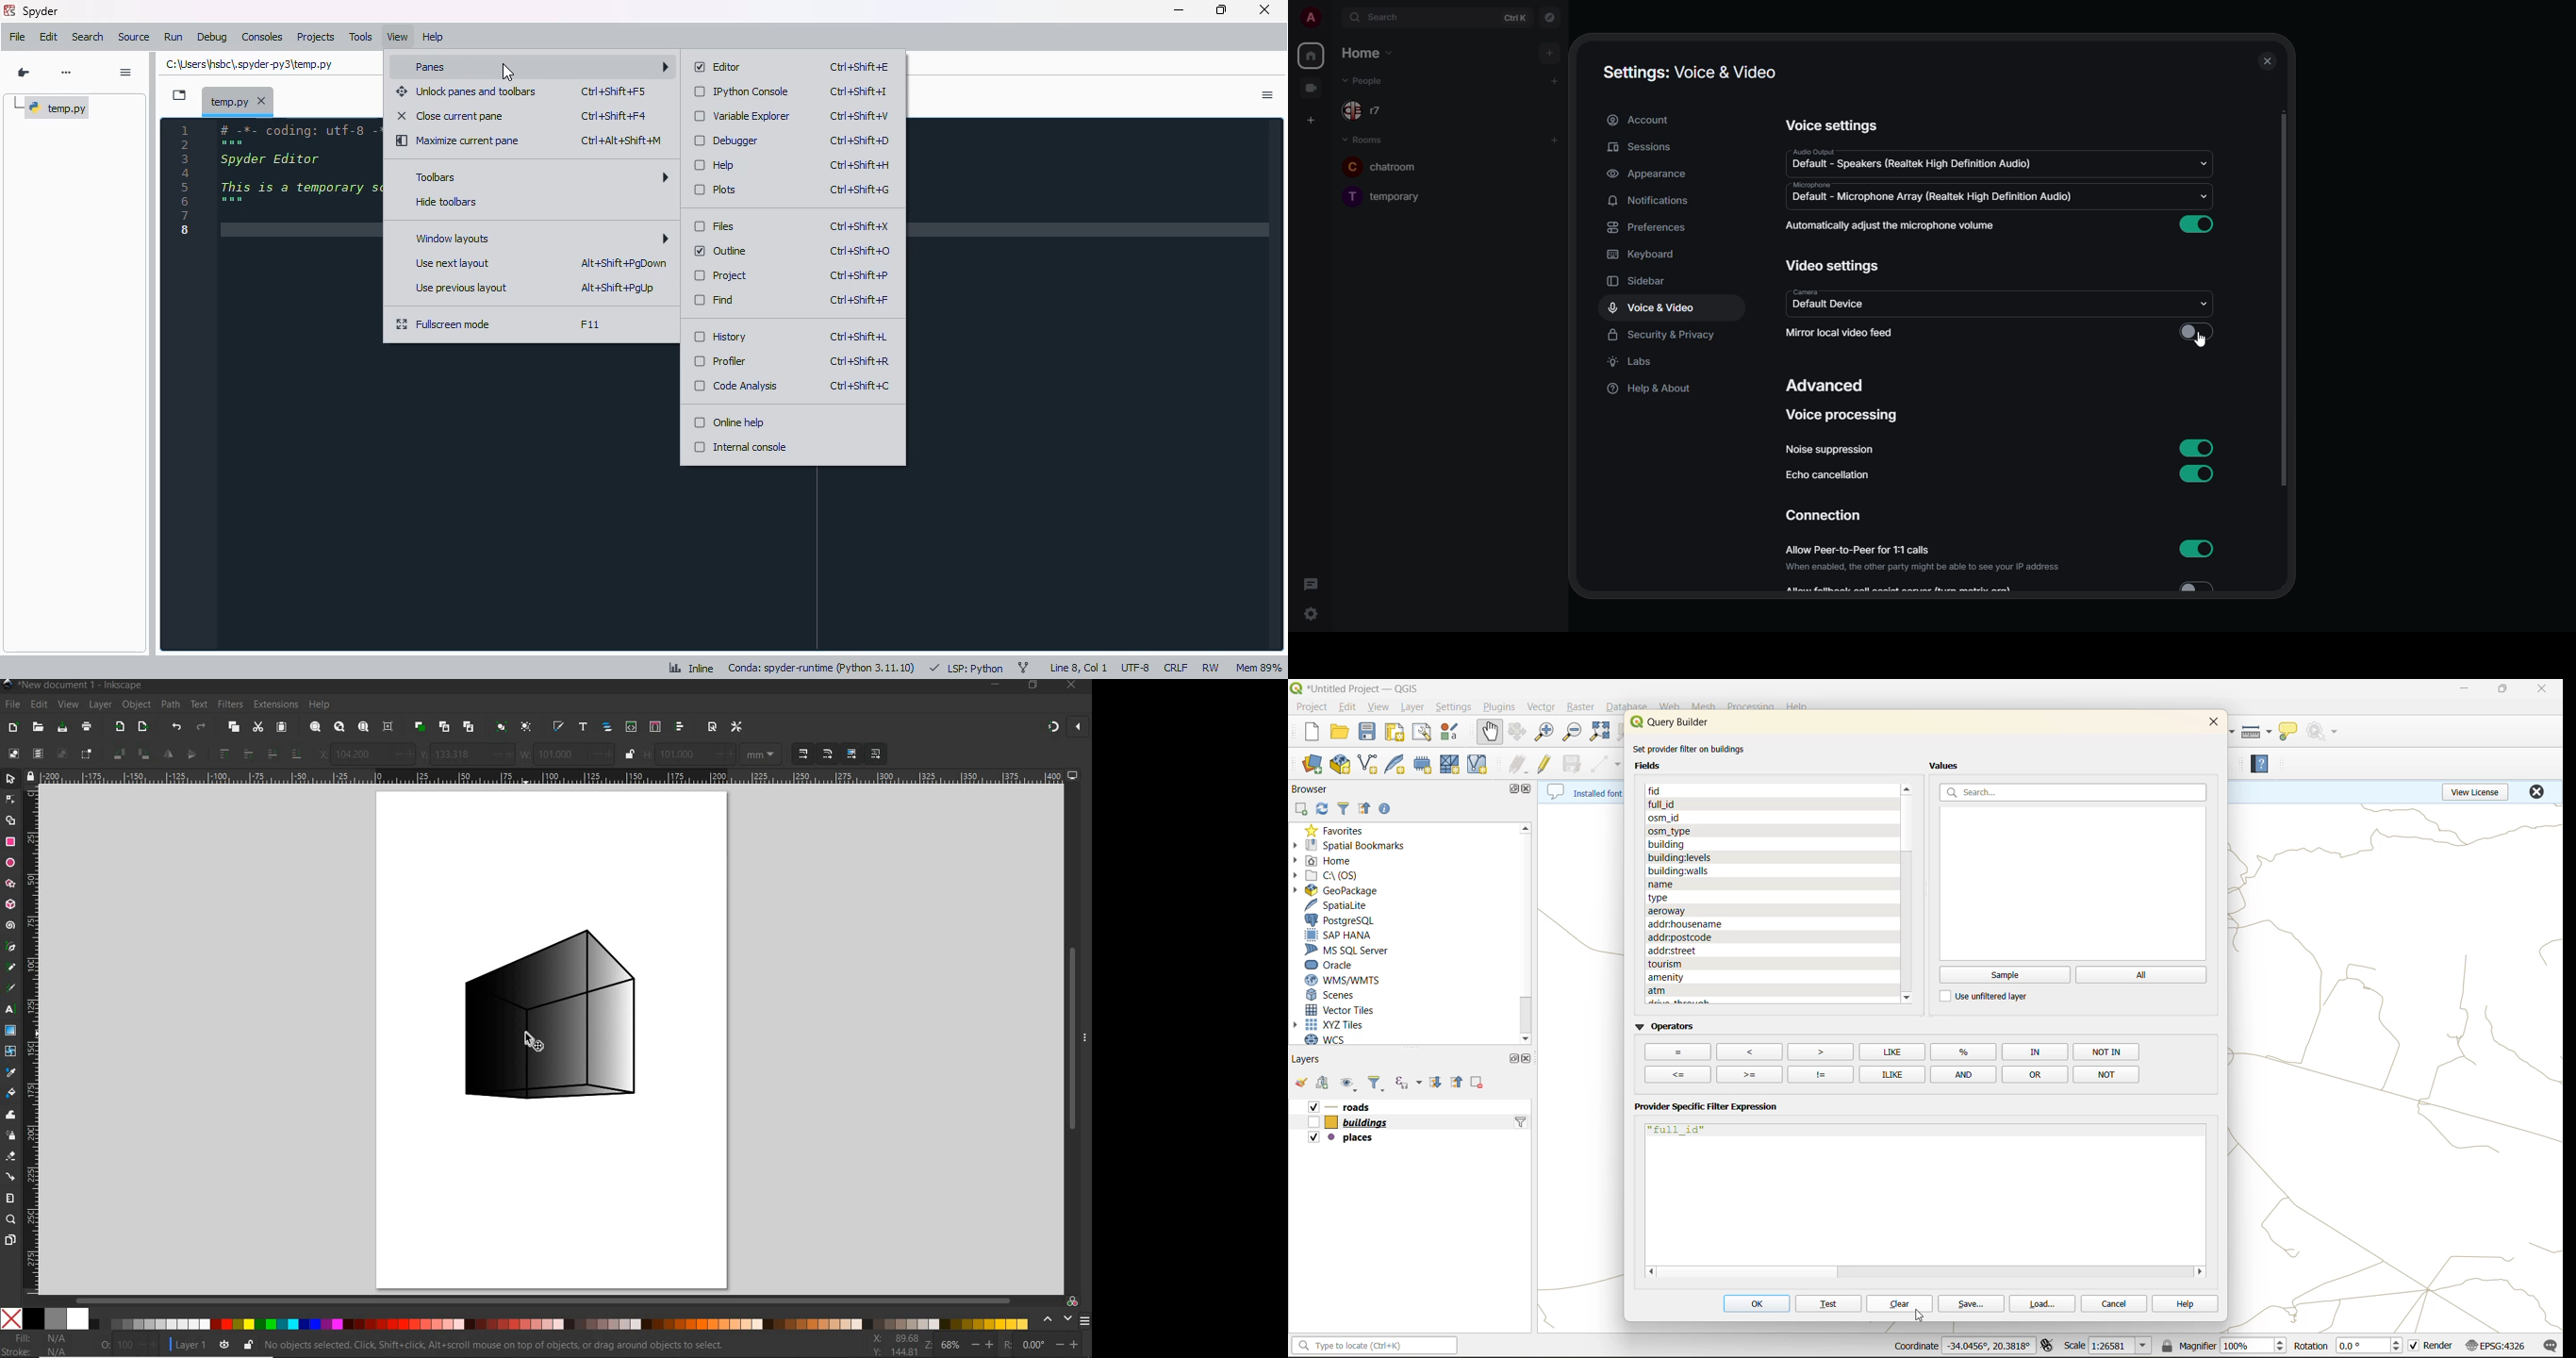  I want to click on use previous layout, so click(460, 288).